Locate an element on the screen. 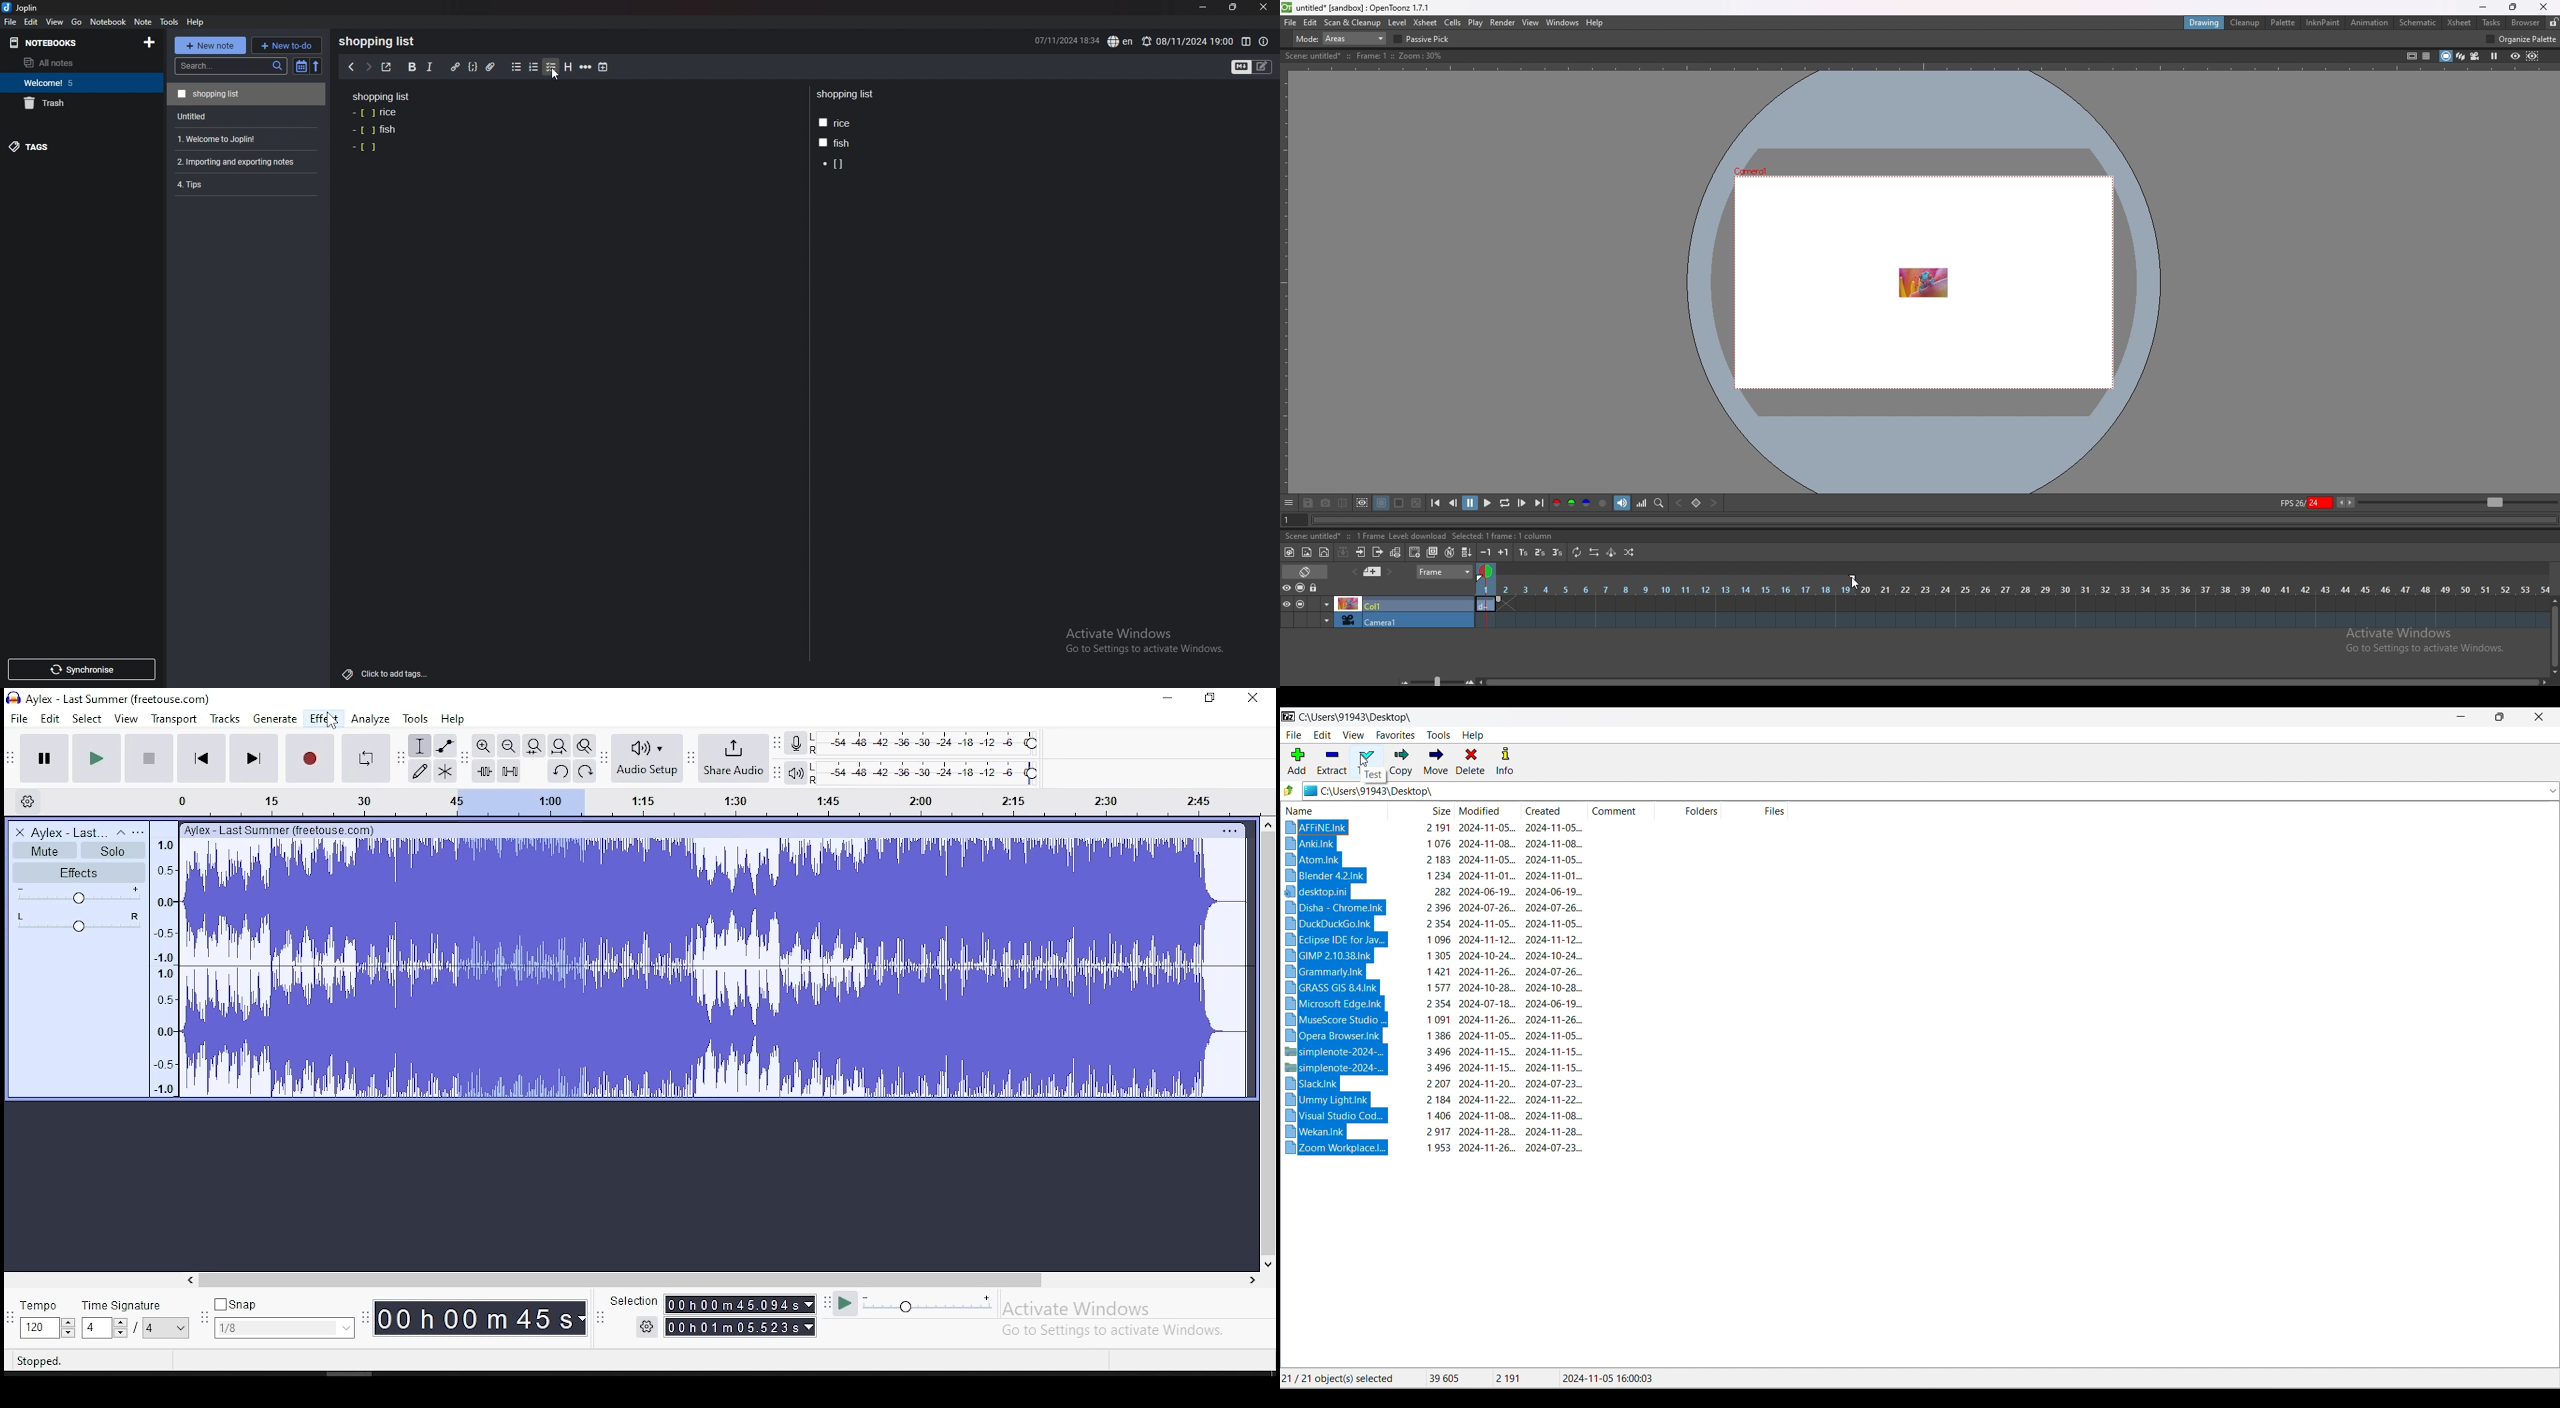  timeline settings is located at coordinates (28, 800).